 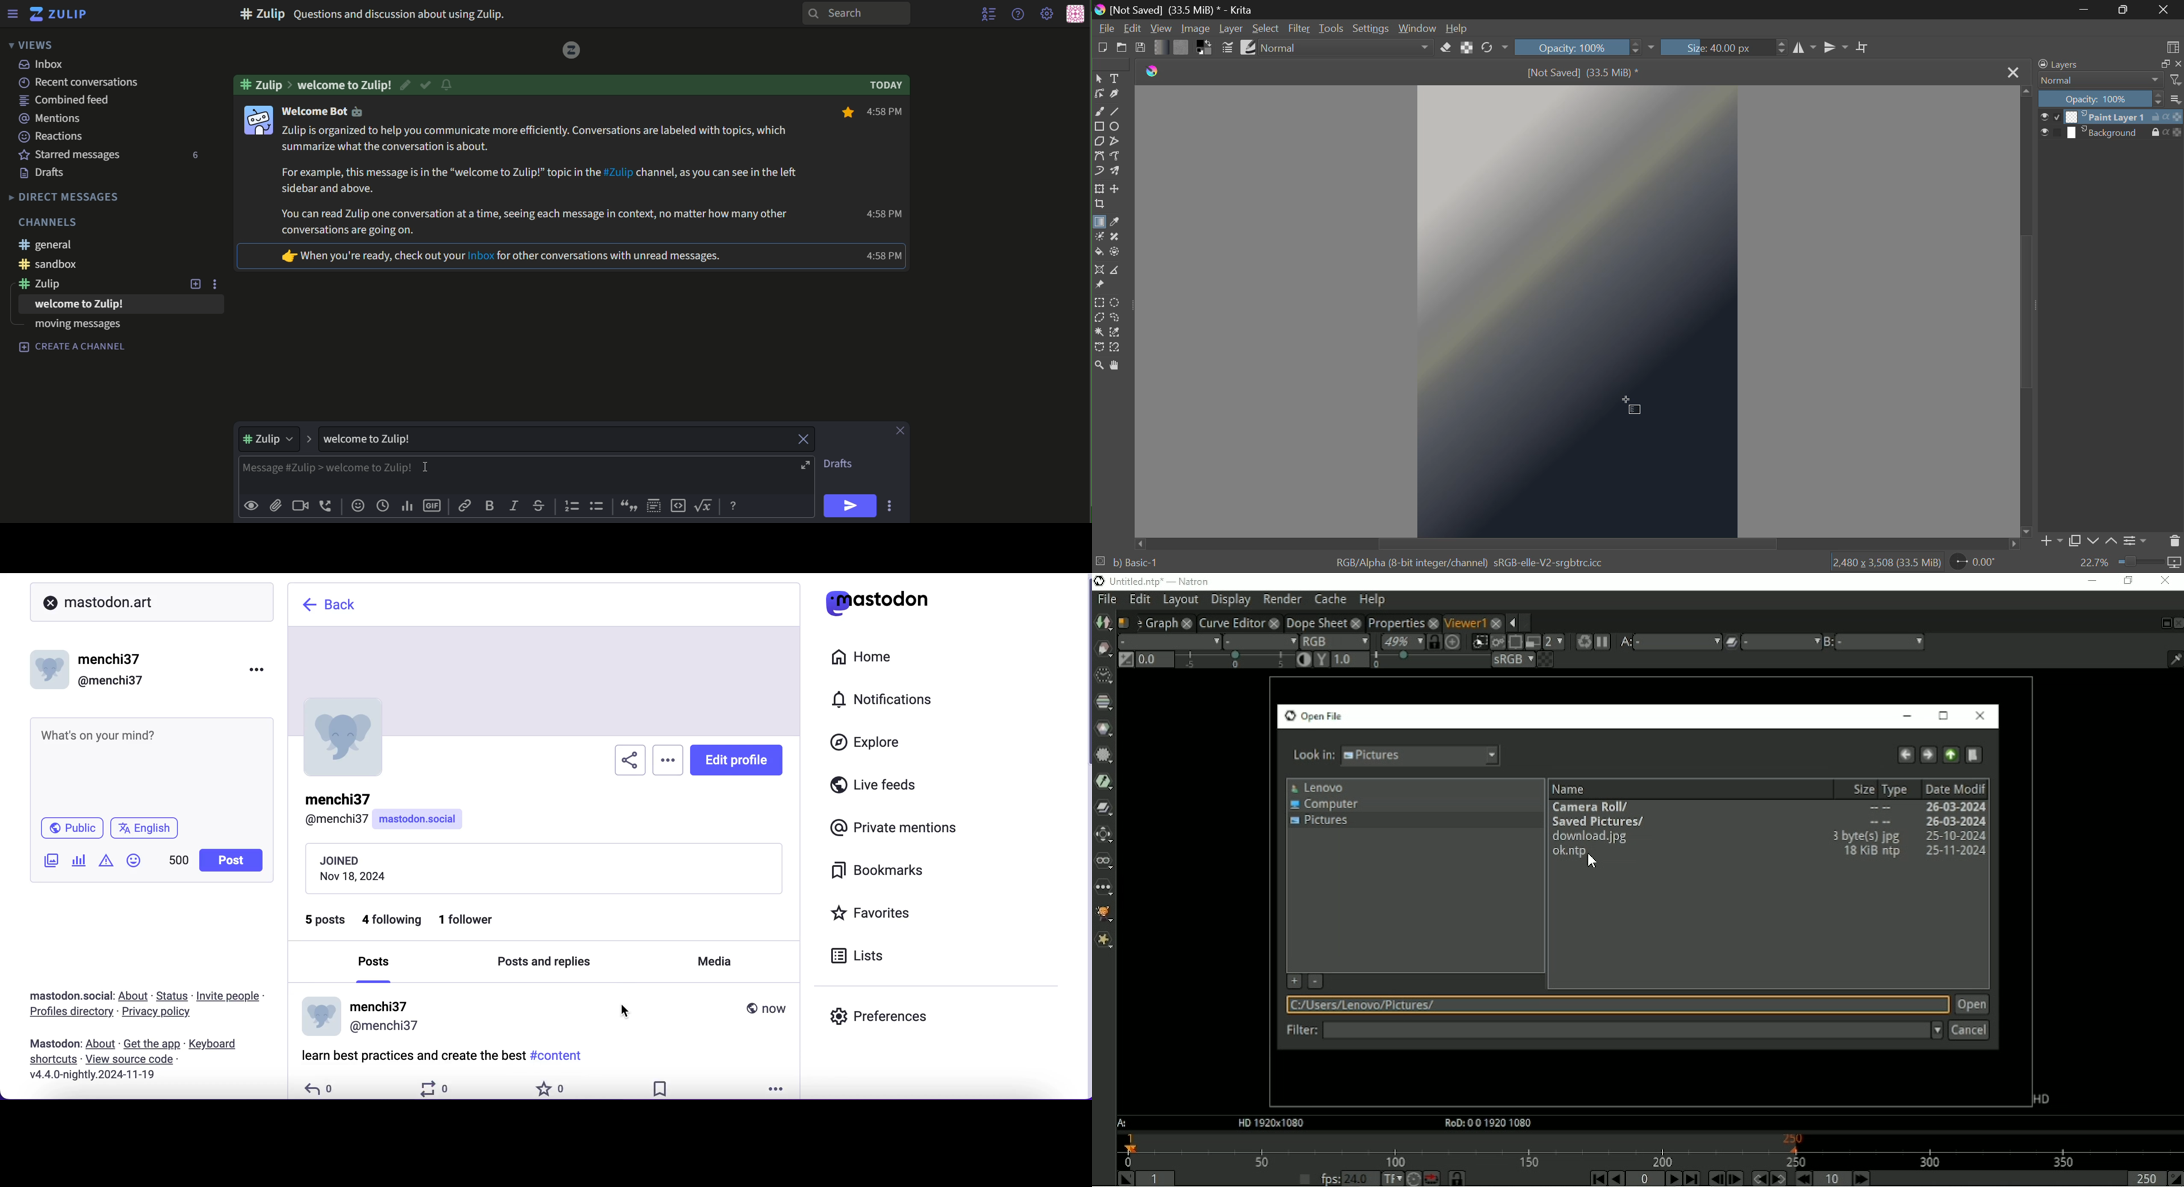 What do you see at coordinates (53, 1042) in the screenshot?
I see `post published` at bounding box center [53, 1042].